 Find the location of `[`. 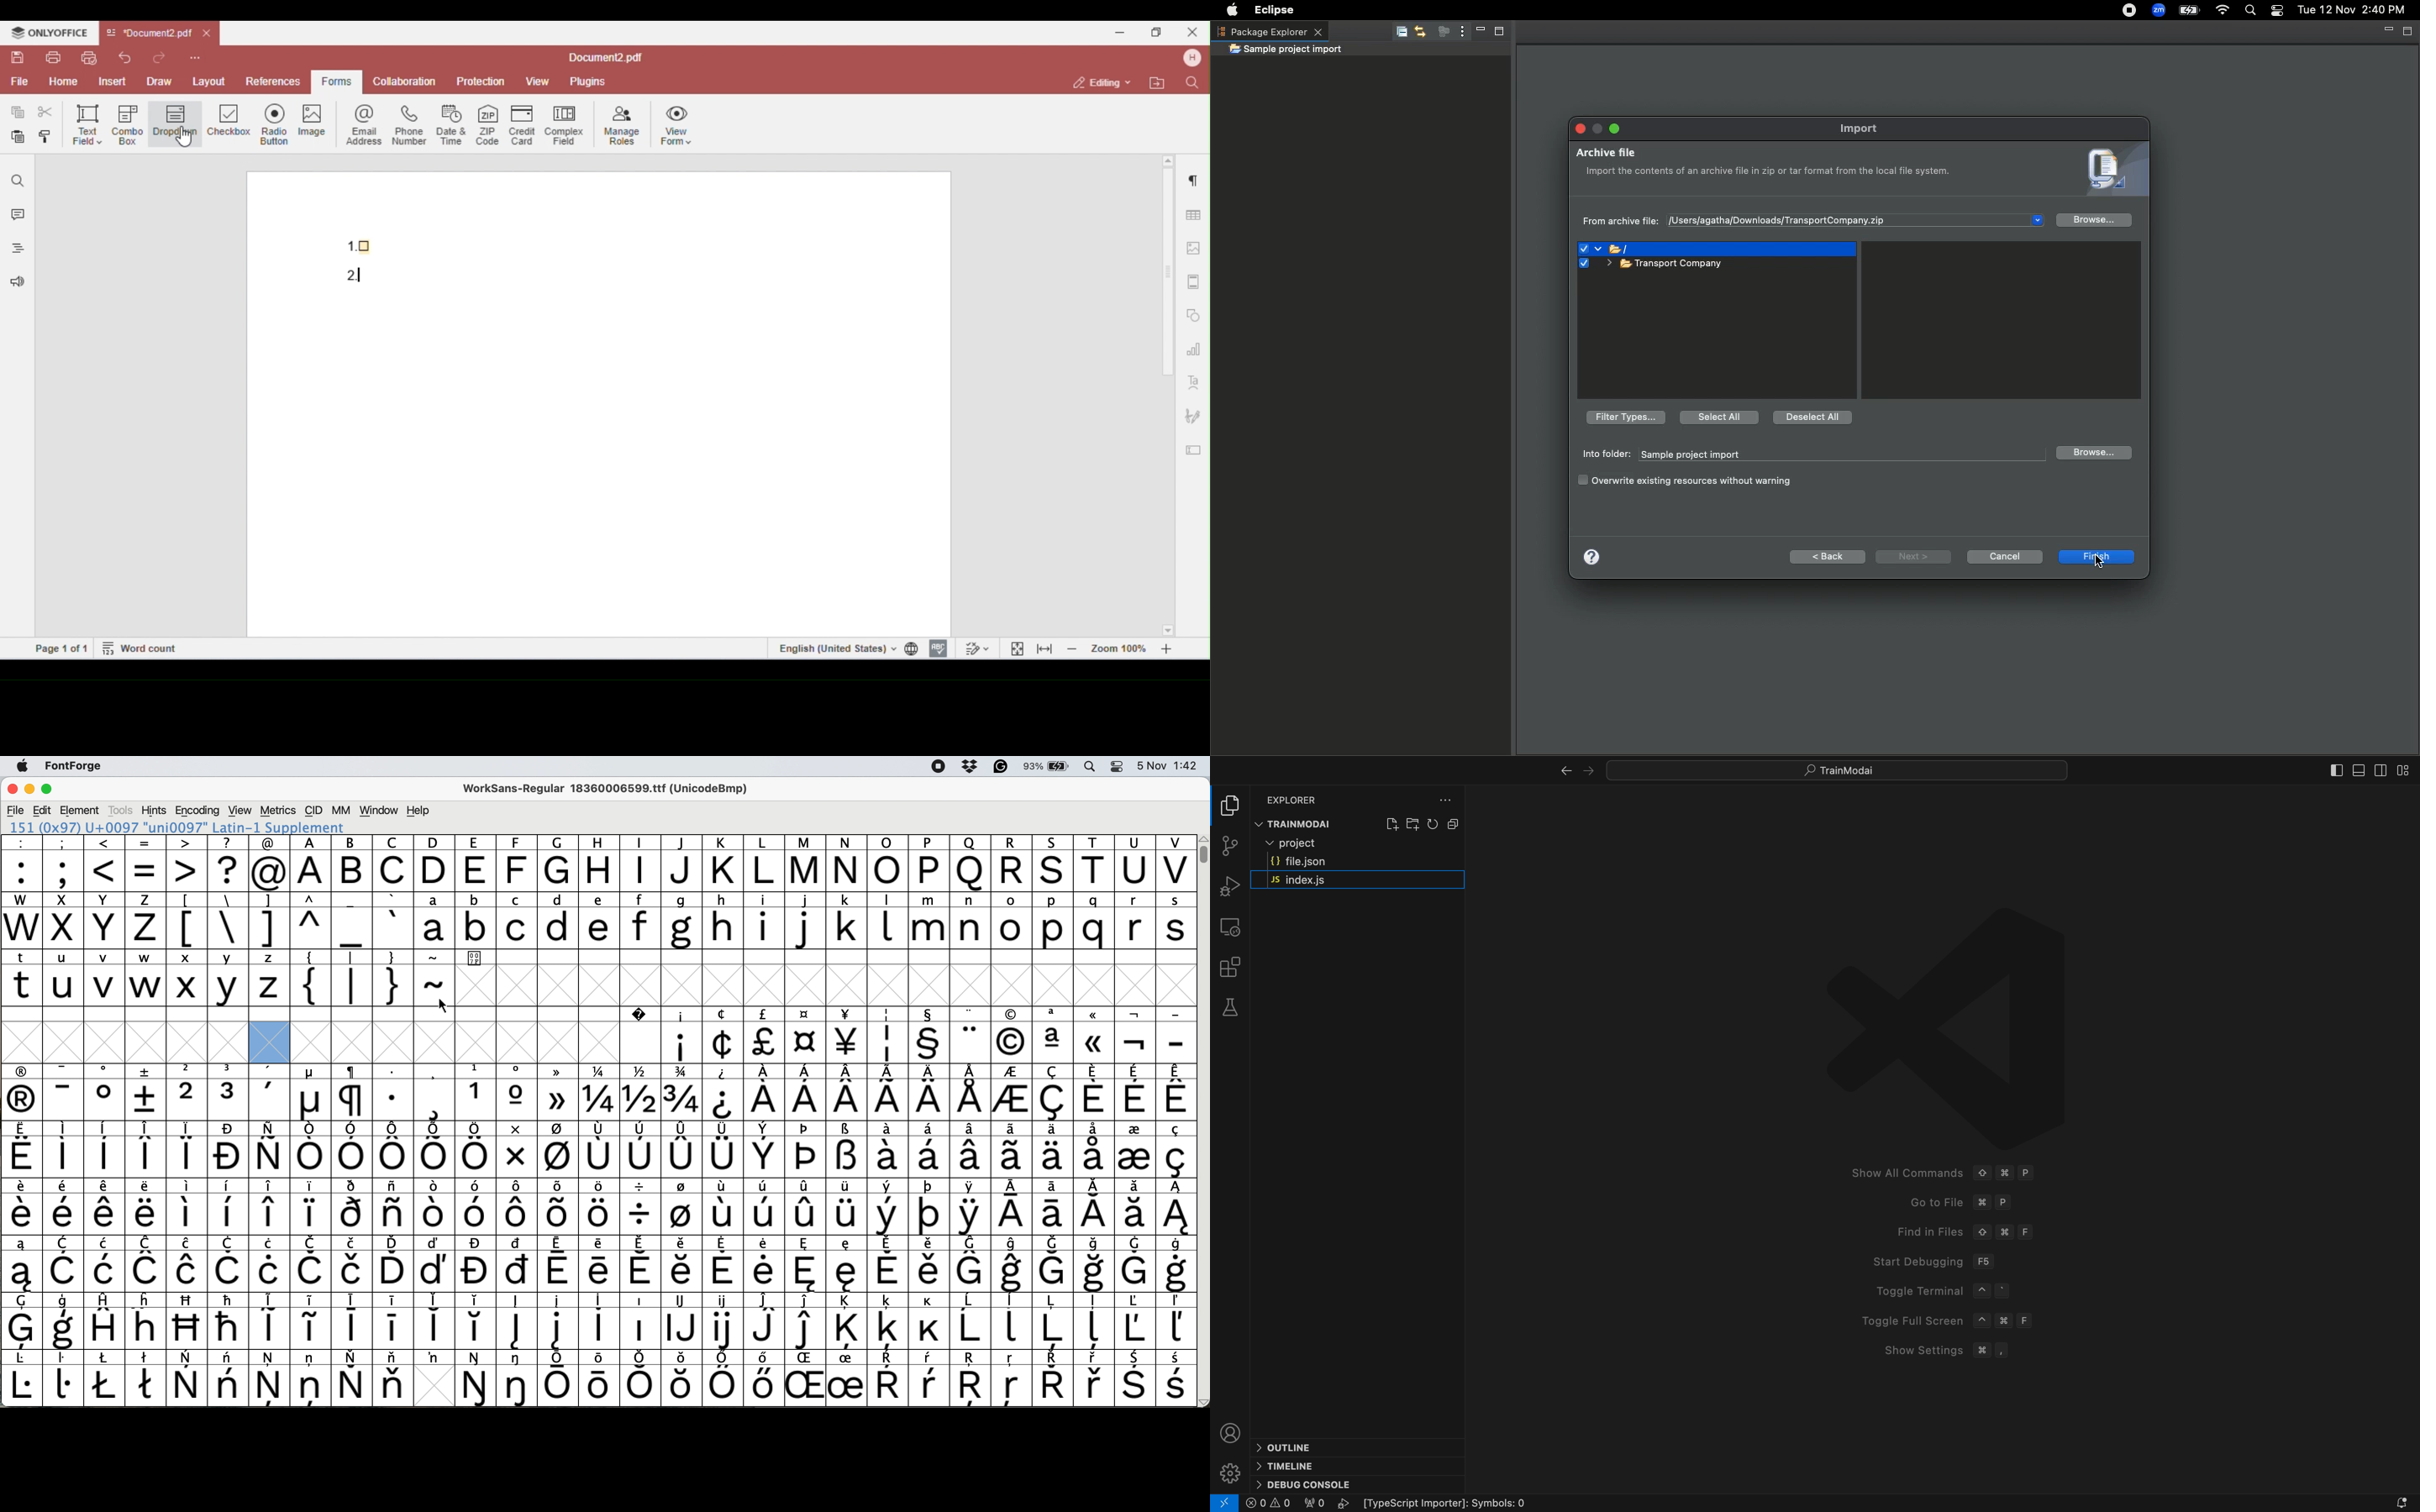

[ is located at coordinates (187, 920).